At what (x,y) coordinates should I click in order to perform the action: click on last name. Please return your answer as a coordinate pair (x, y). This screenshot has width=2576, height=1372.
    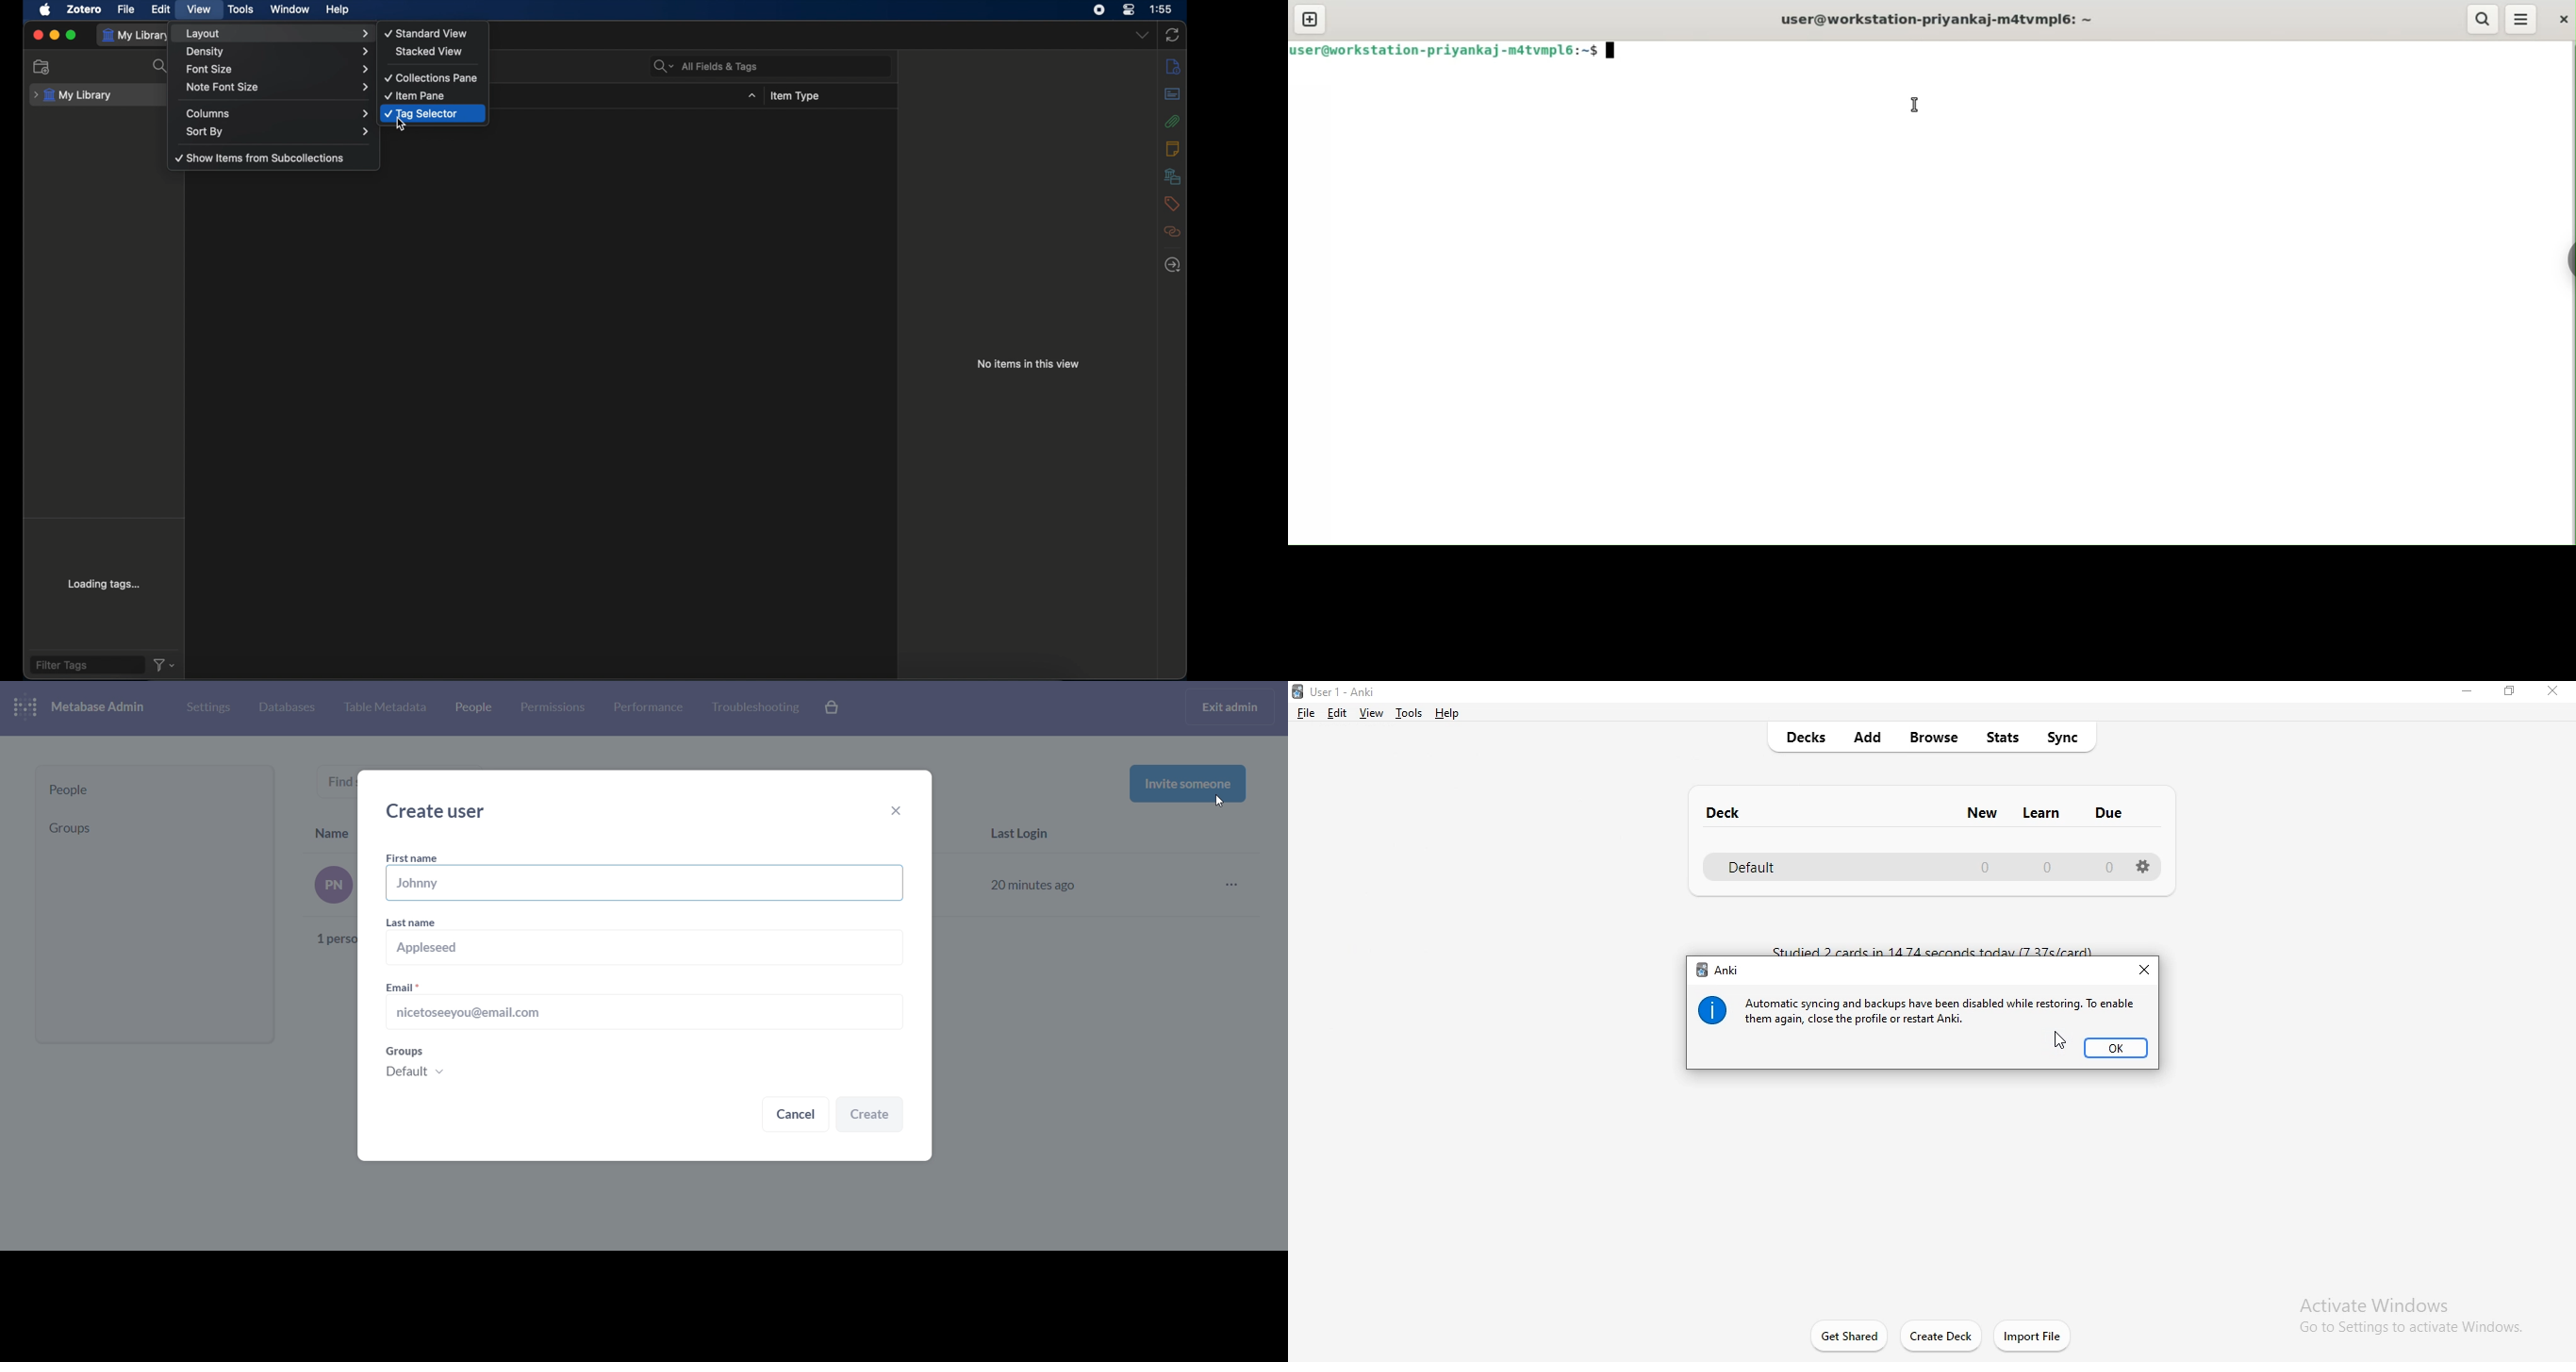
    Looking at the image, I should click on (645, 944).